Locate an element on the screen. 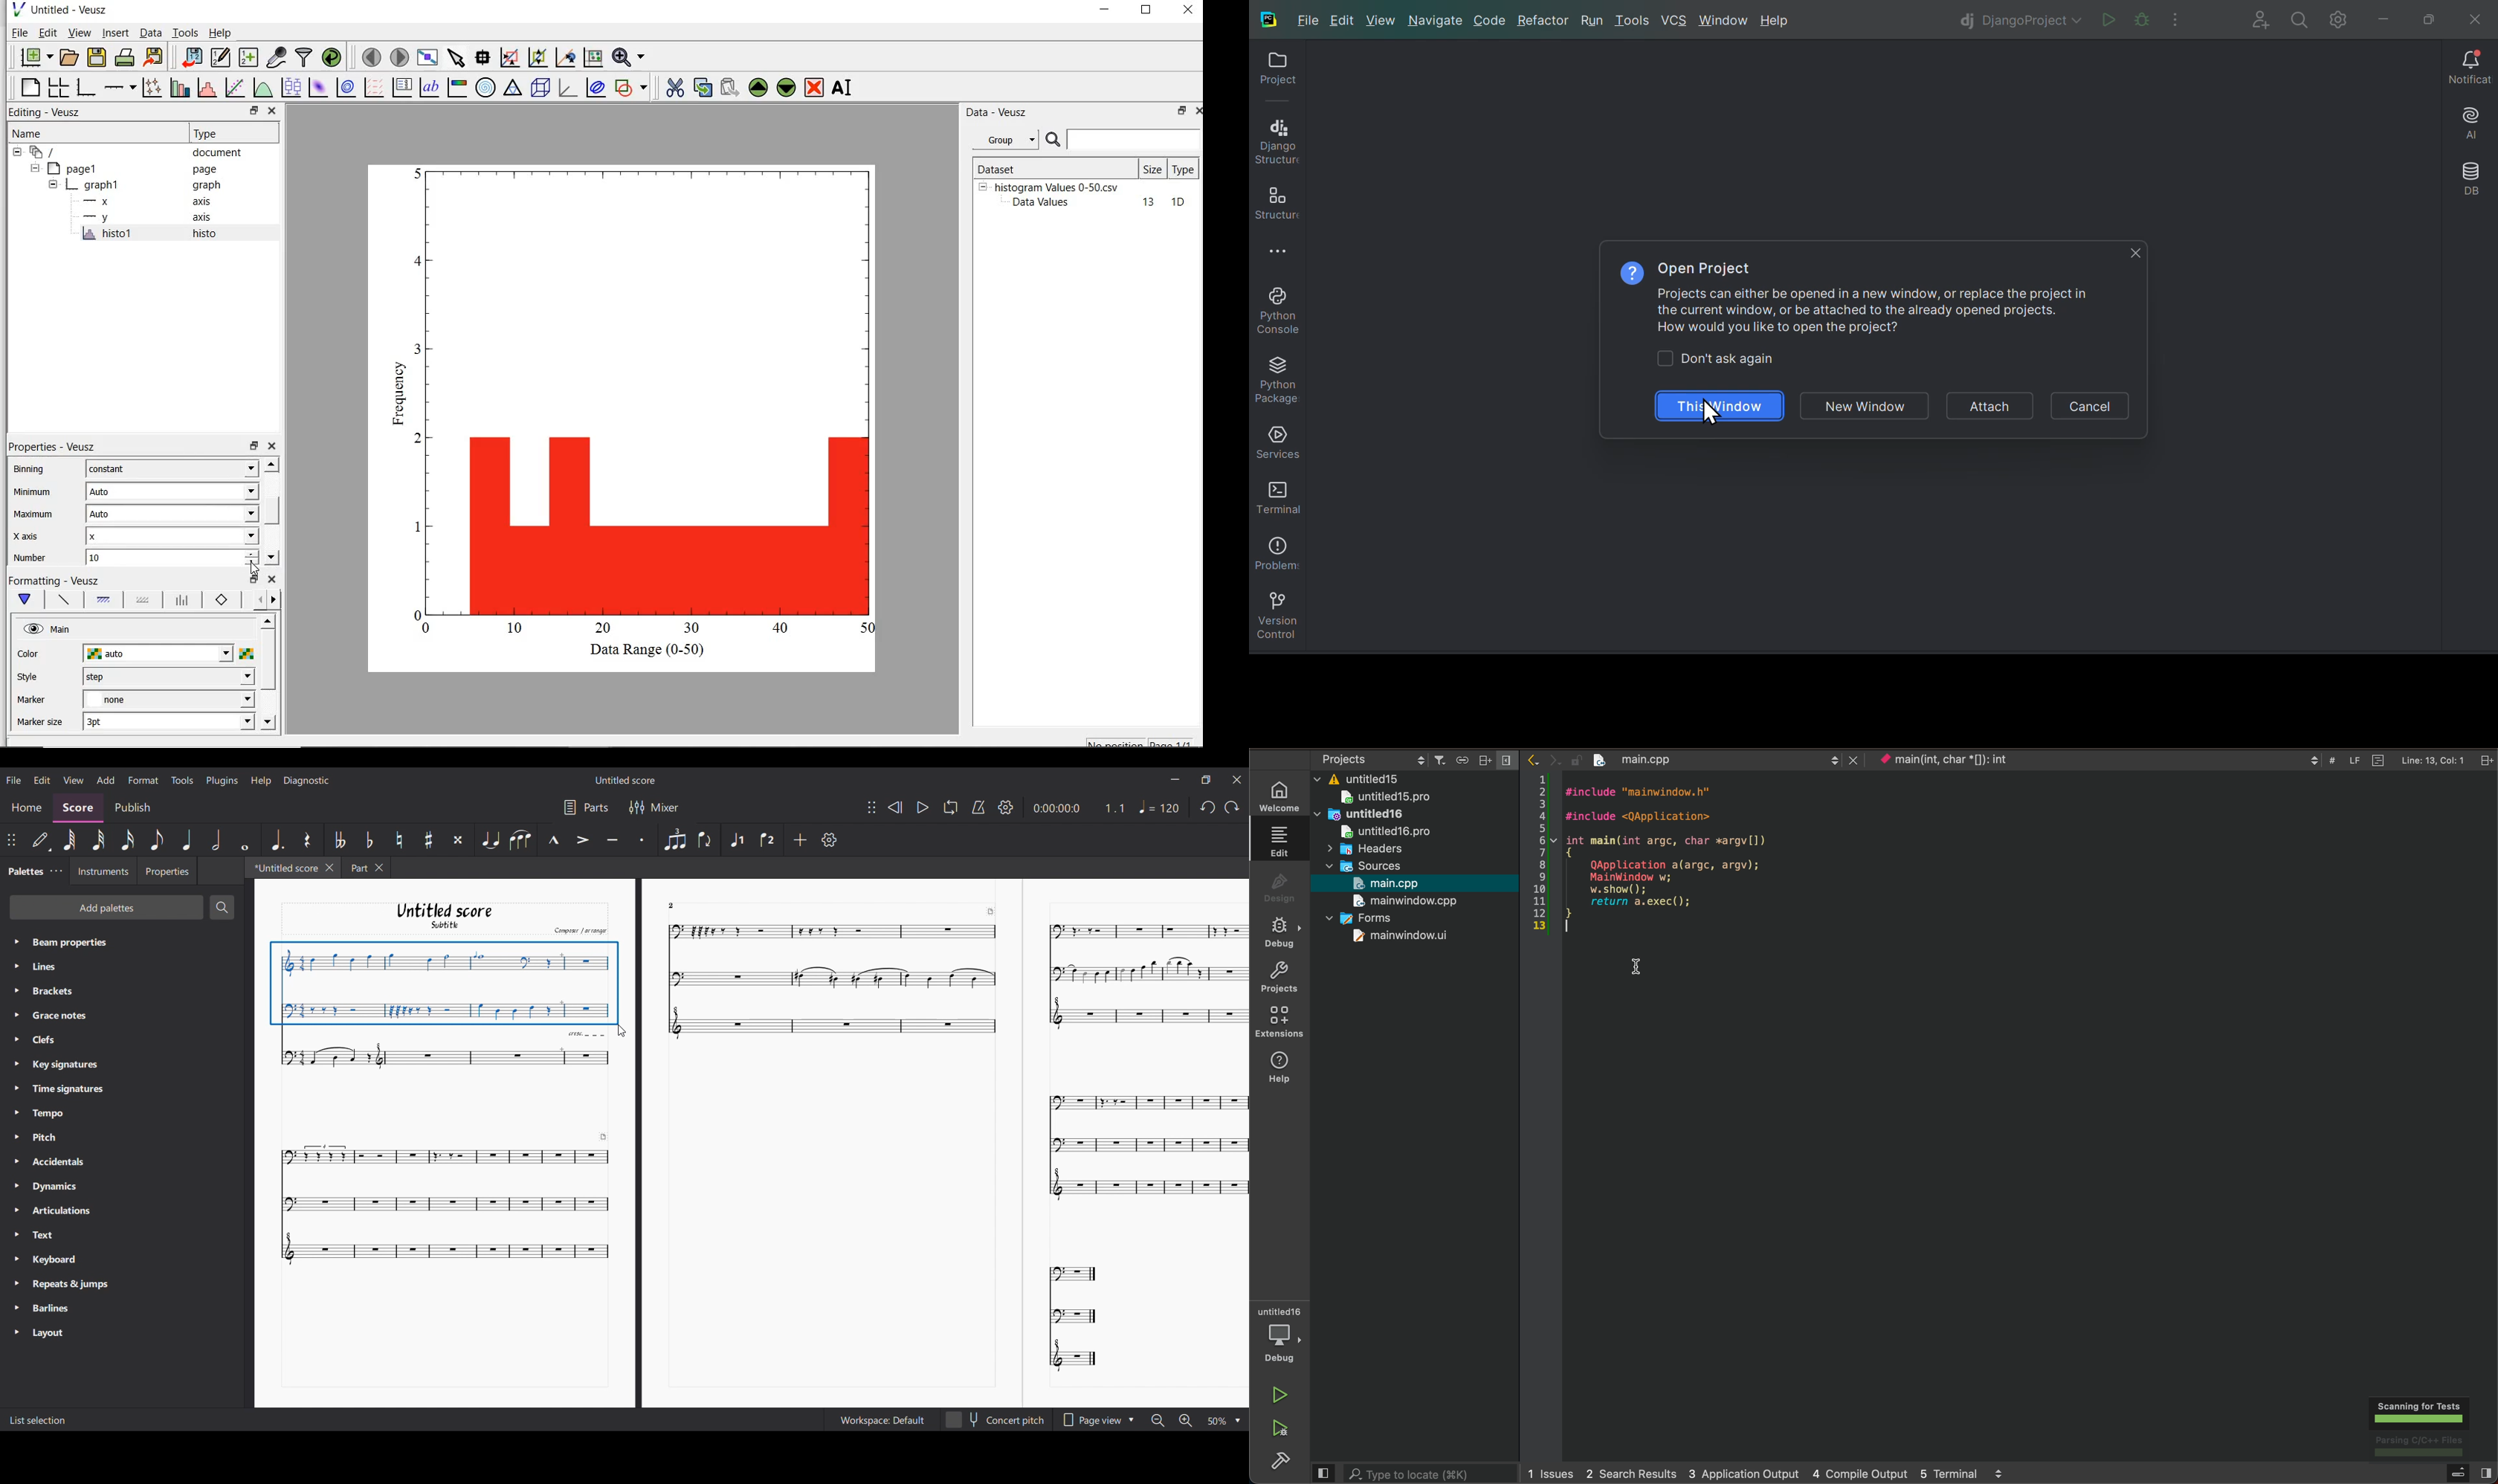 This screenshot has width=2520, height=1484. Untitled Score is located at coordinates (625, 780).